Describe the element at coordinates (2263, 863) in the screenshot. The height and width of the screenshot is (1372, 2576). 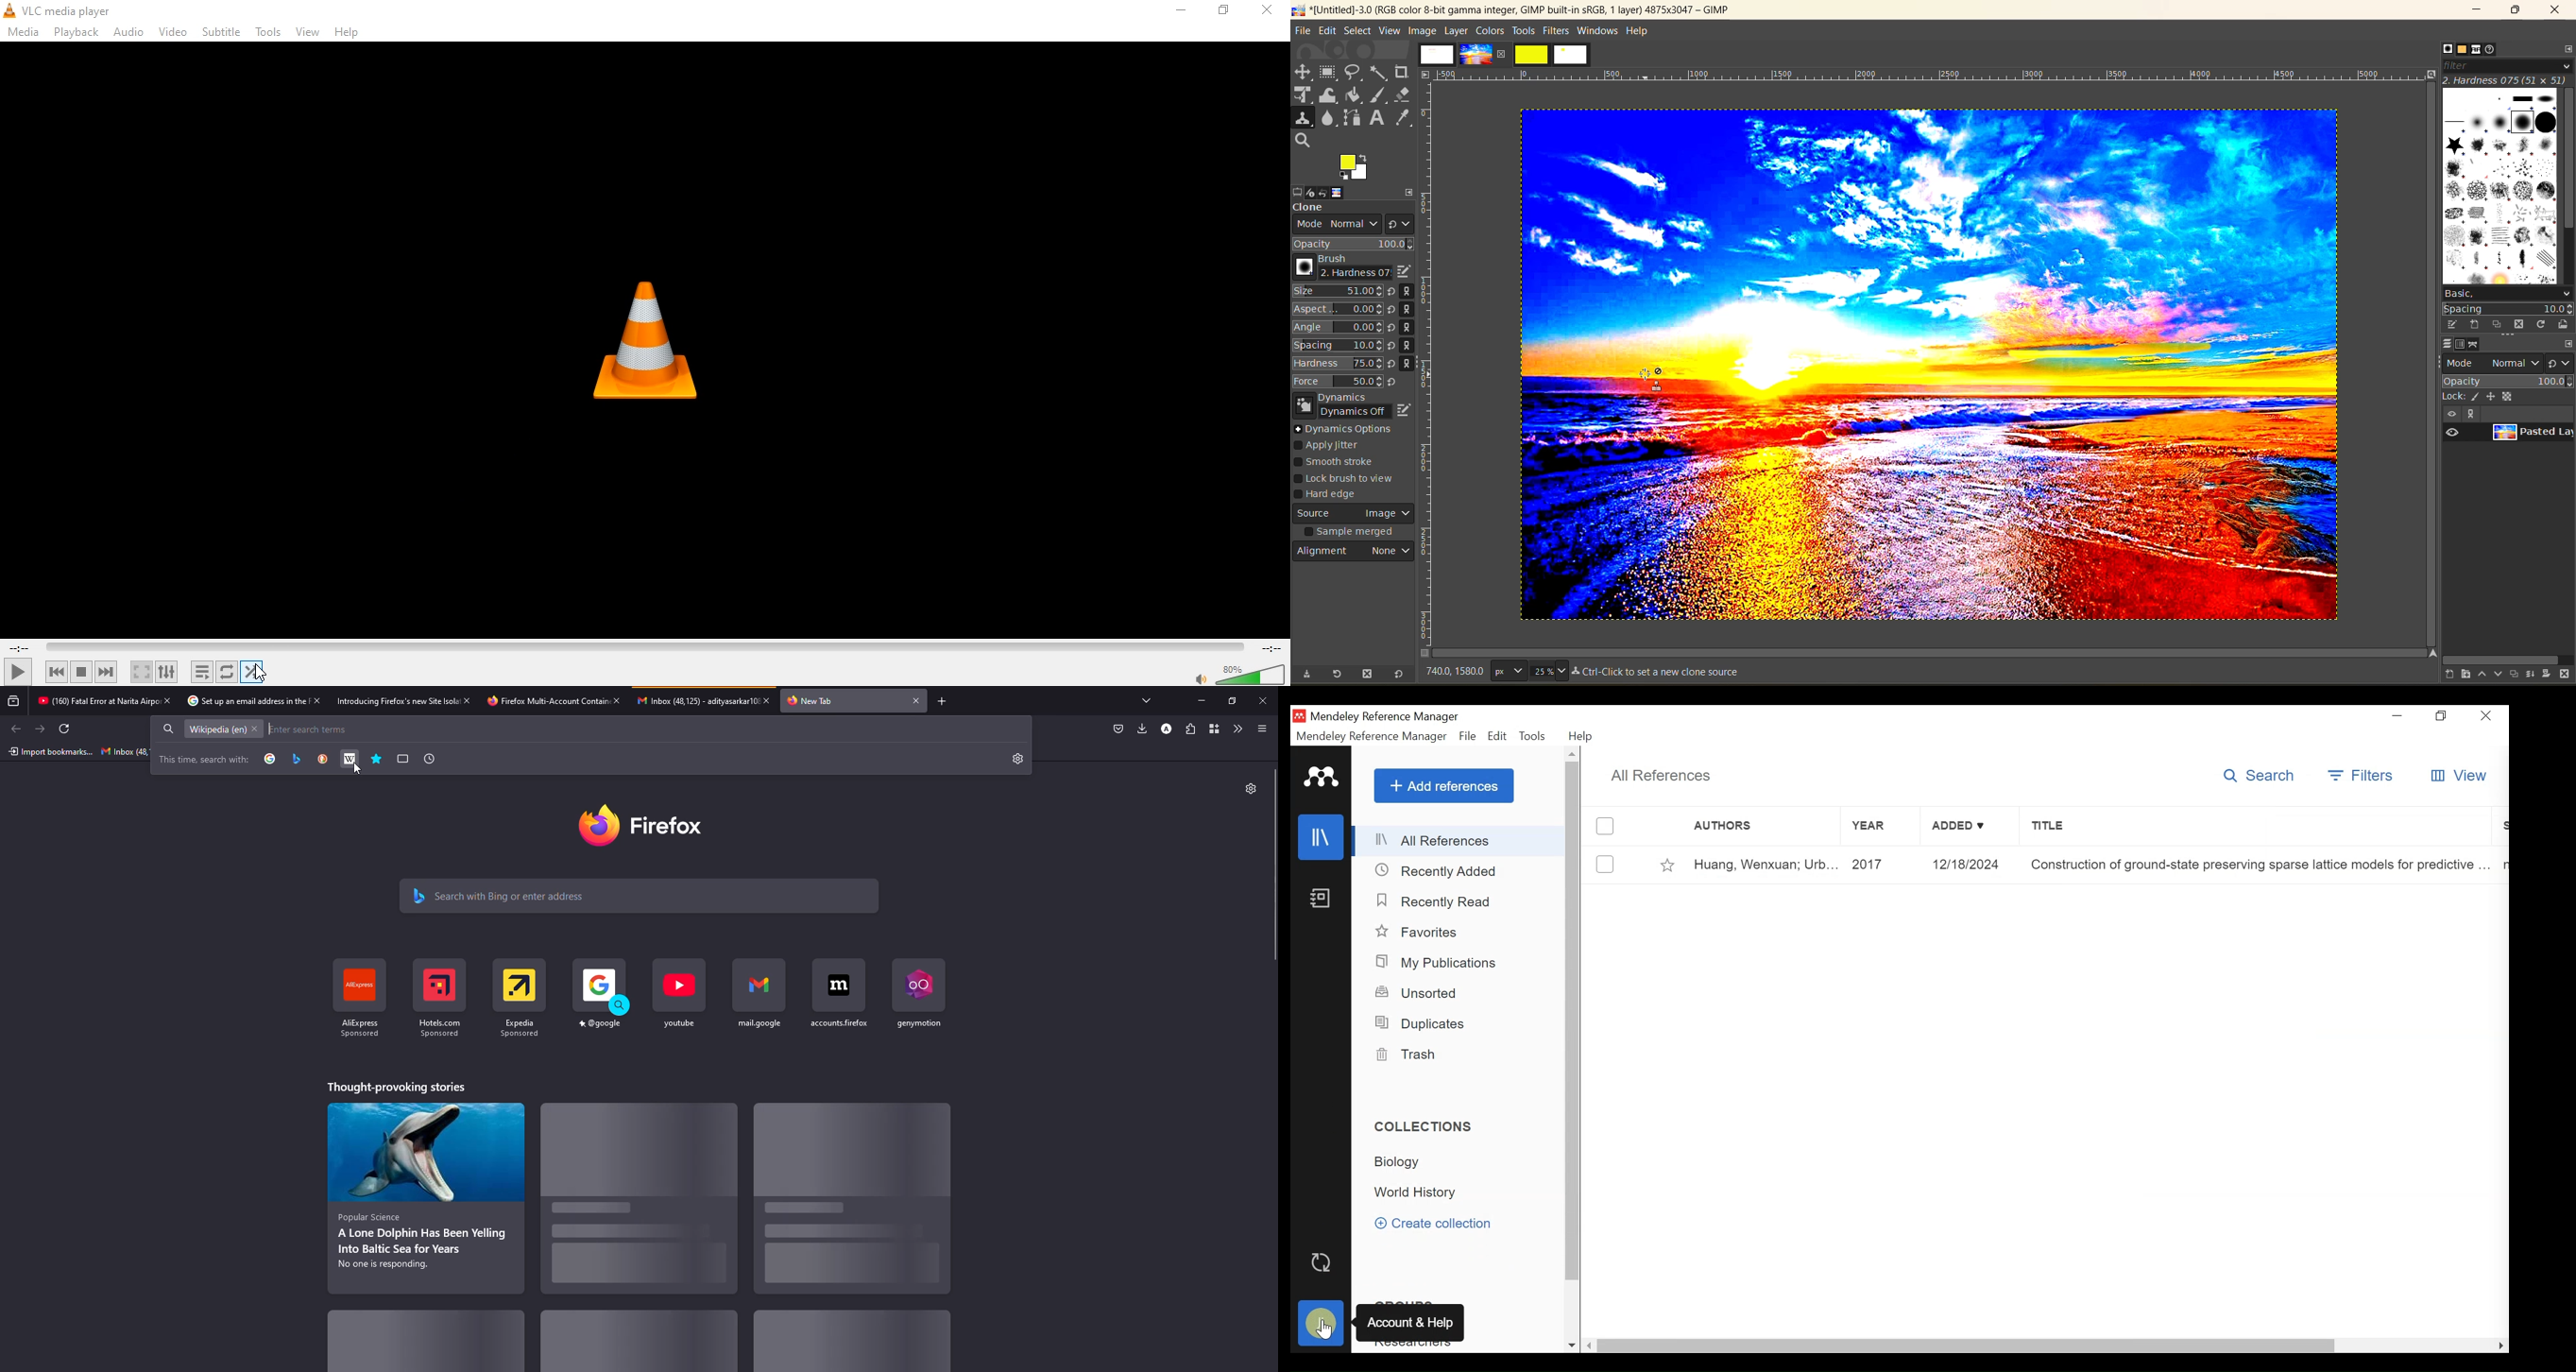
I see `Construction of ground-state preserving sparse lattice models for predictive ...` at that location.